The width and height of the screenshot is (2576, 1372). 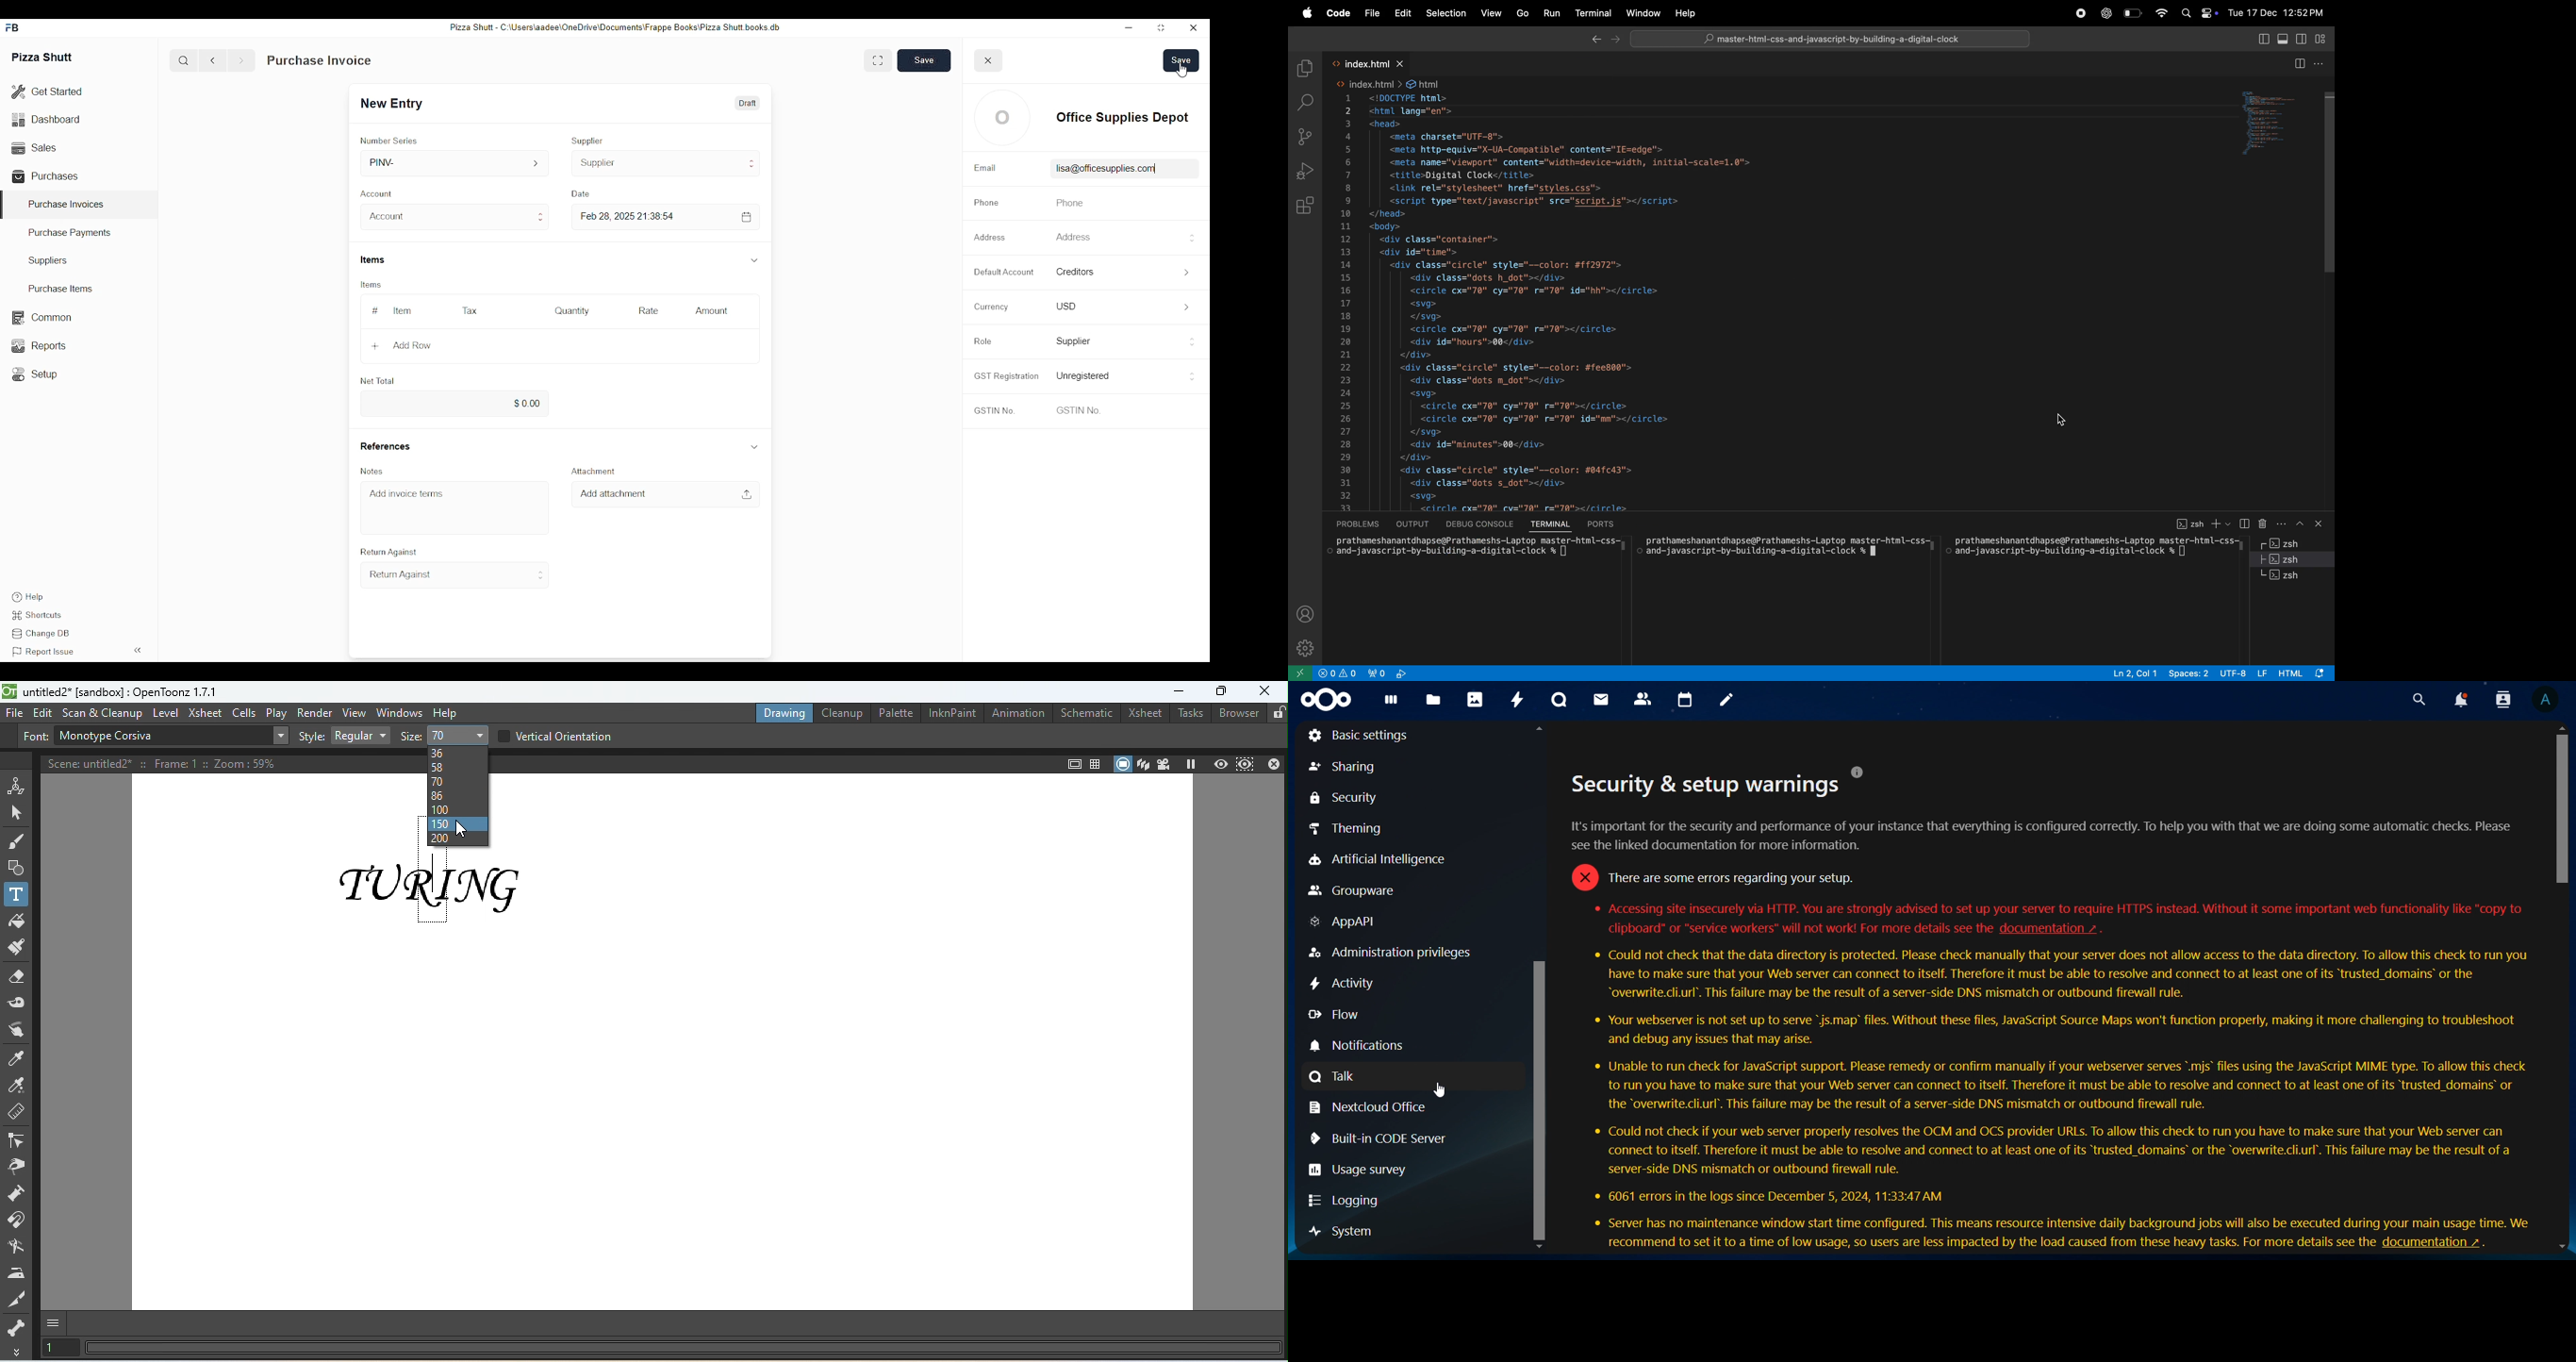 I want to click on Pizza Shut - C:\Users\aadee\OneDrive\Documents\Frappe Books\Pizza Shutt books. db, so click(x=614, y=26).